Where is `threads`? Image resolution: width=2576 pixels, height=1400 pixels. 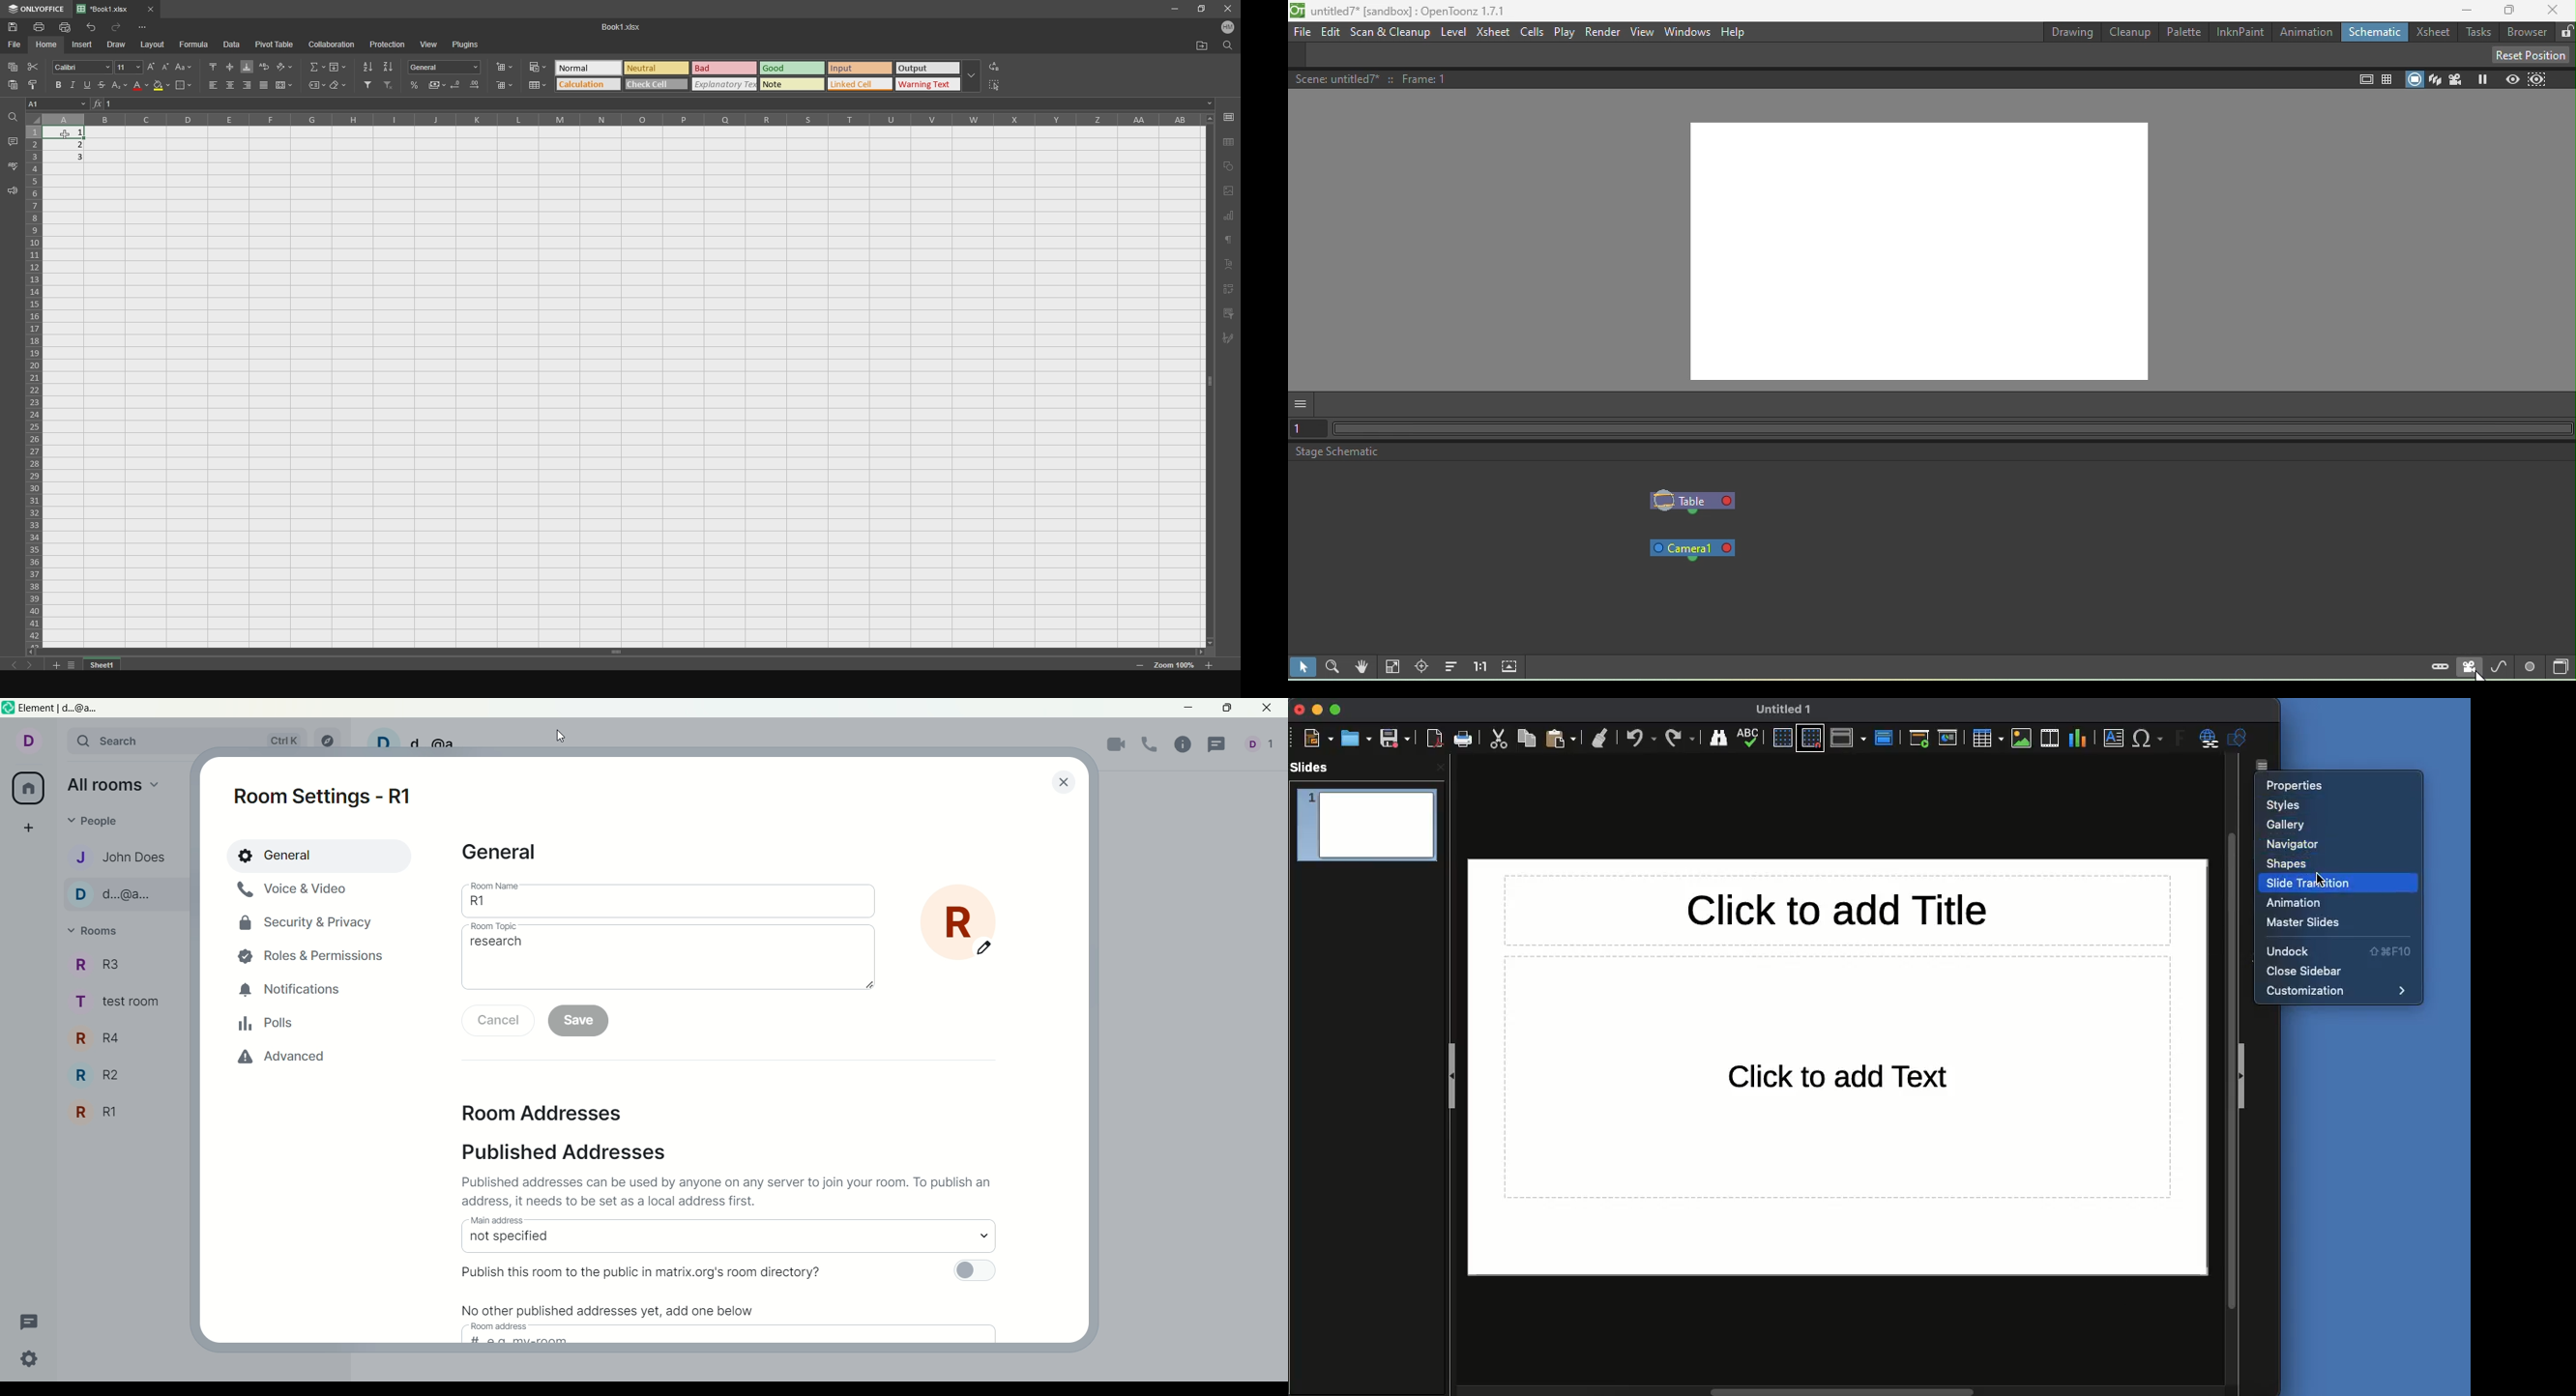 threads is located at coordinates (1220, 746).